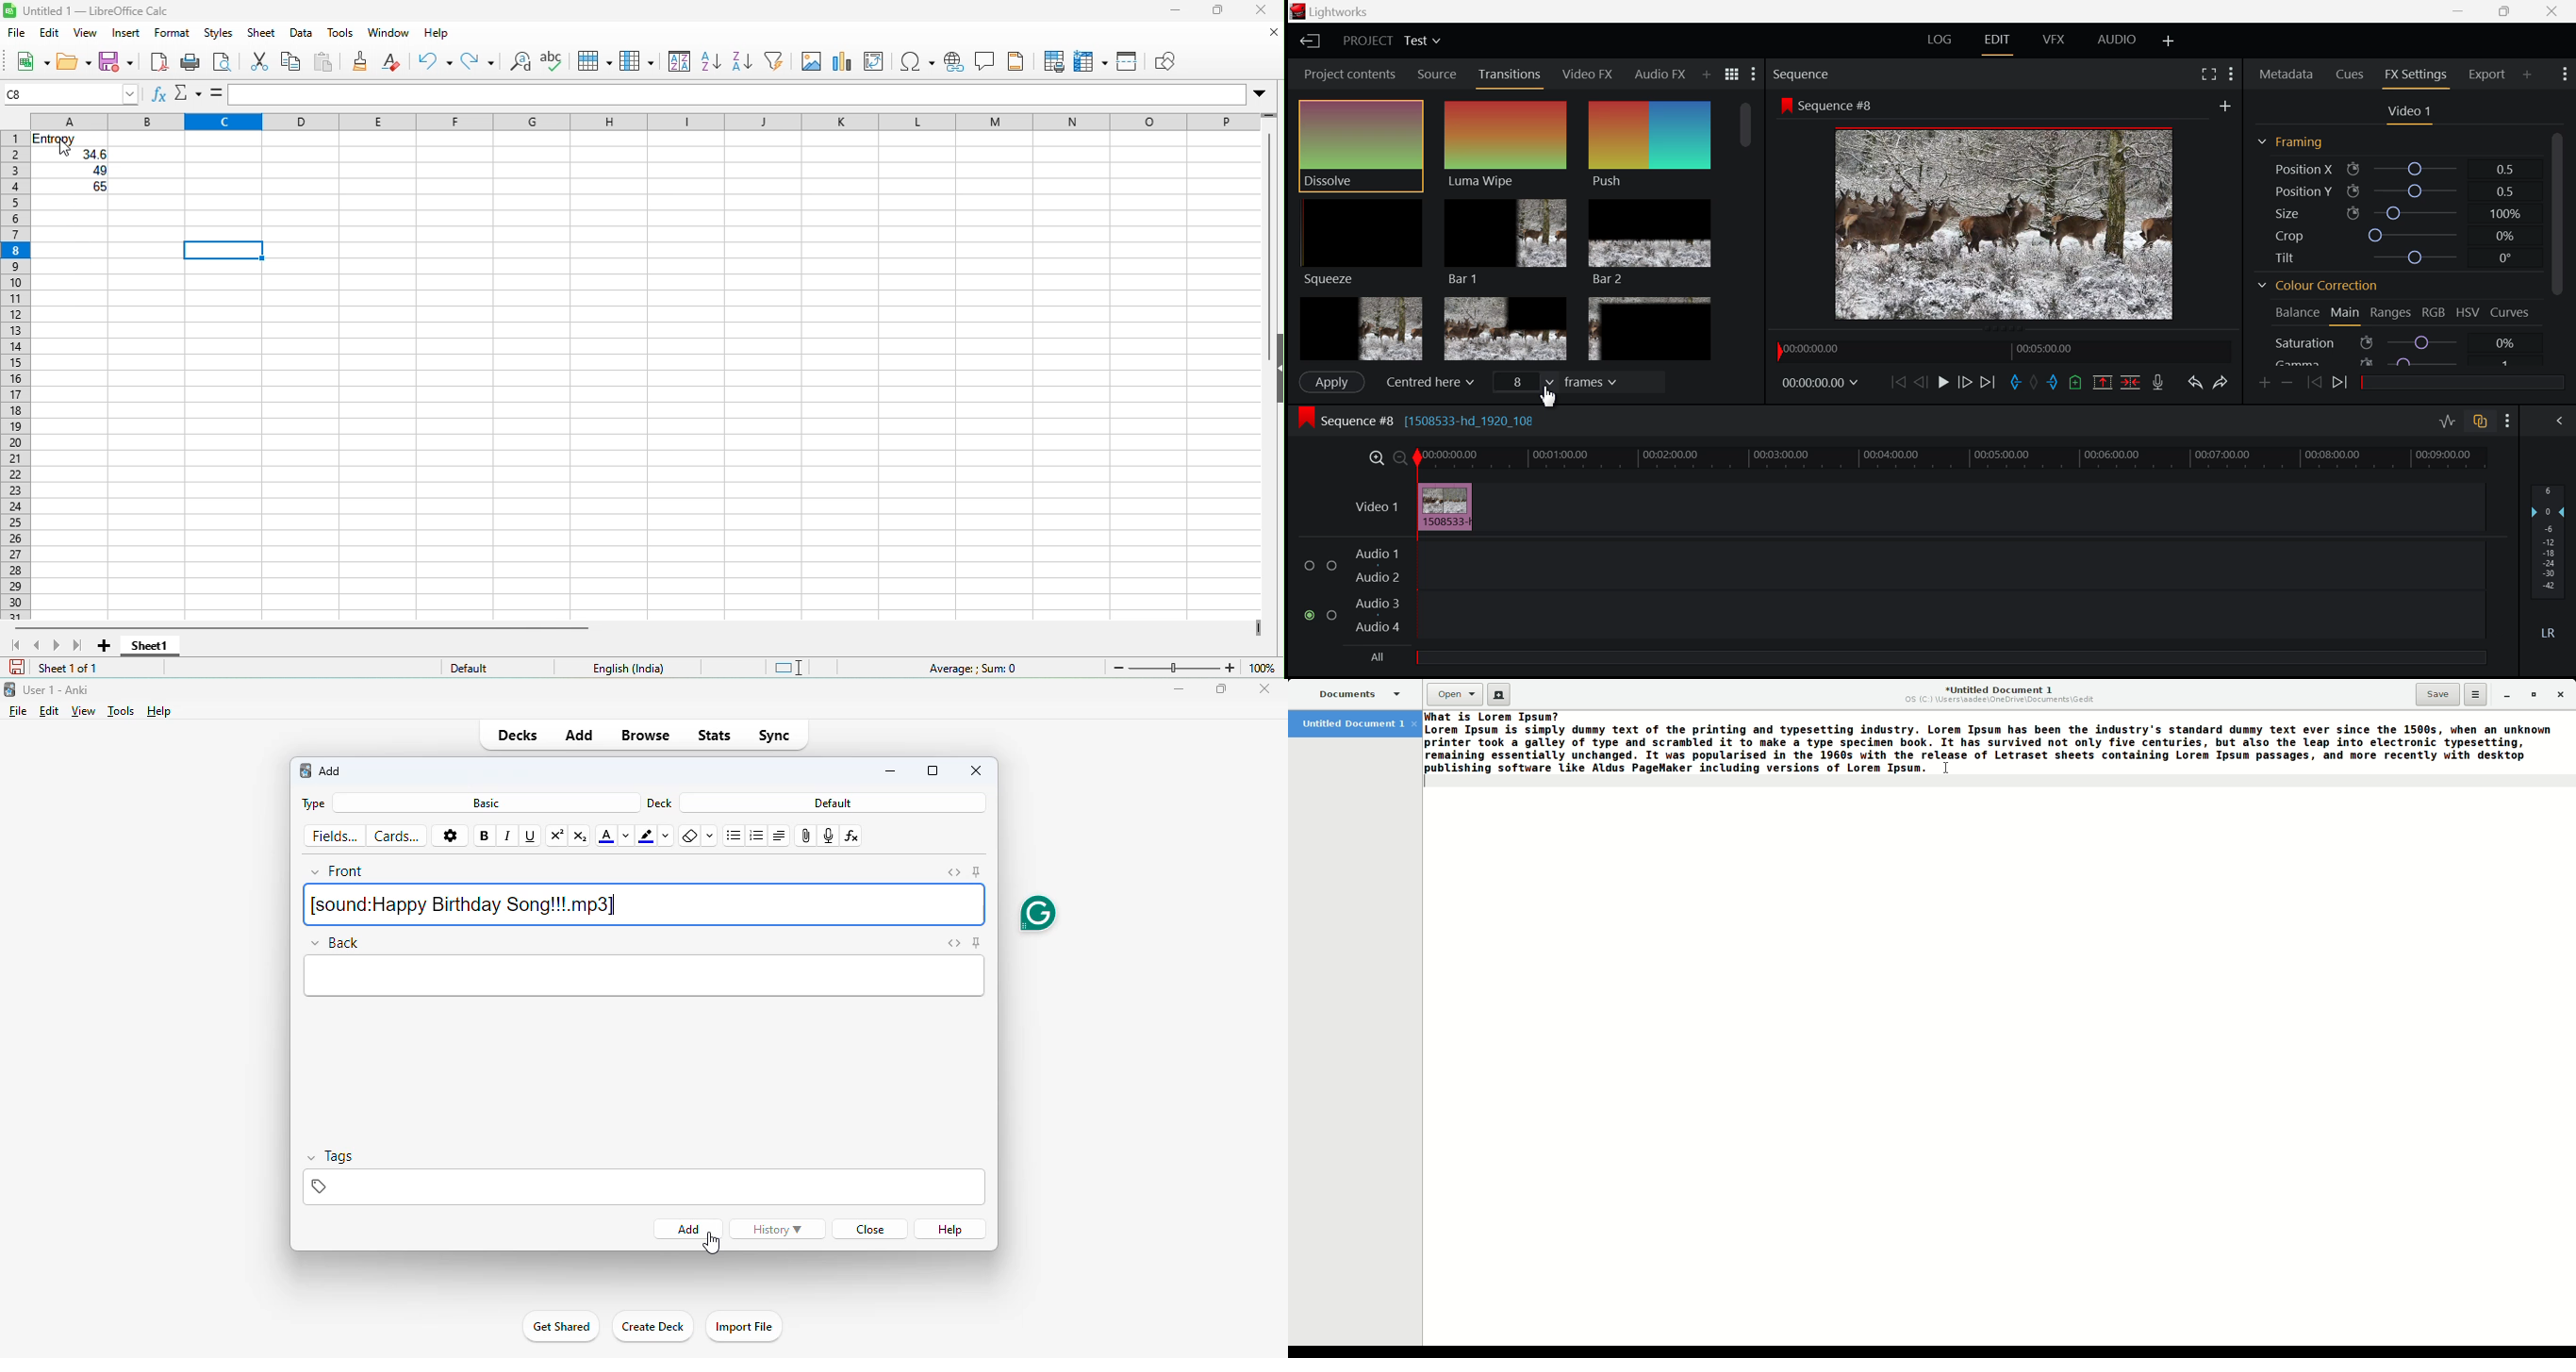 This screenshot has width=2576, height=1372. What do you see at coordinates (989, 63) in the screenshot?
I see `insert a comment` at bounding box center [989, 63].